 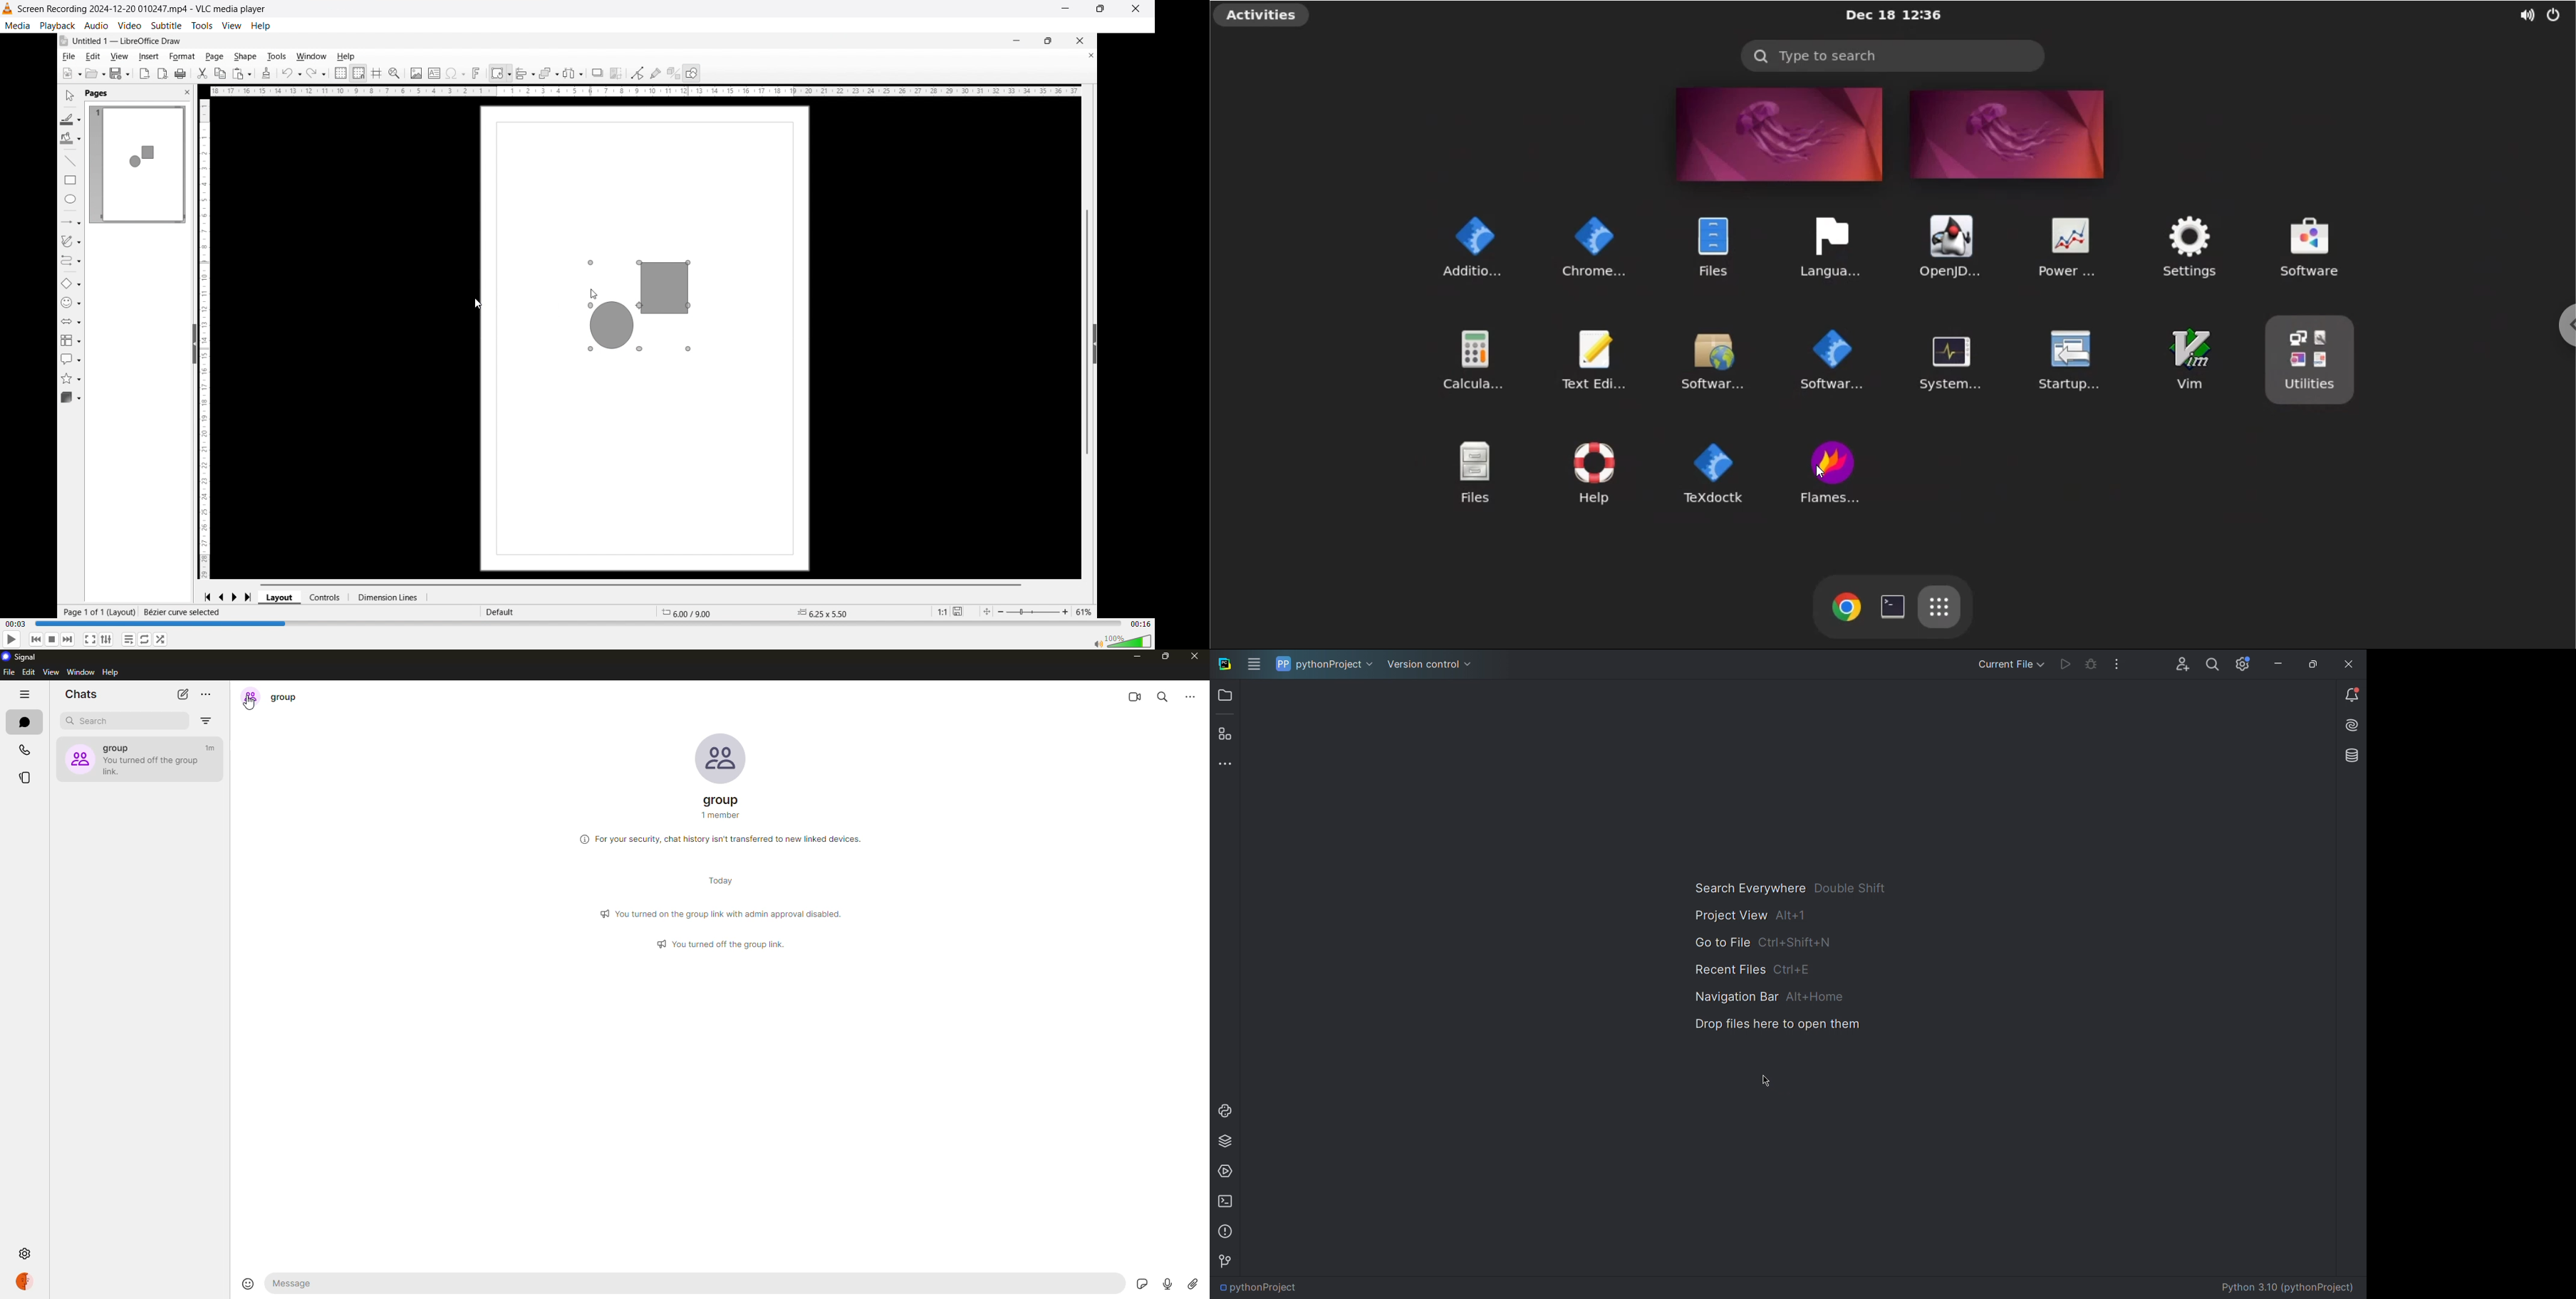 I want to click on group, so click(x=722, y=808).